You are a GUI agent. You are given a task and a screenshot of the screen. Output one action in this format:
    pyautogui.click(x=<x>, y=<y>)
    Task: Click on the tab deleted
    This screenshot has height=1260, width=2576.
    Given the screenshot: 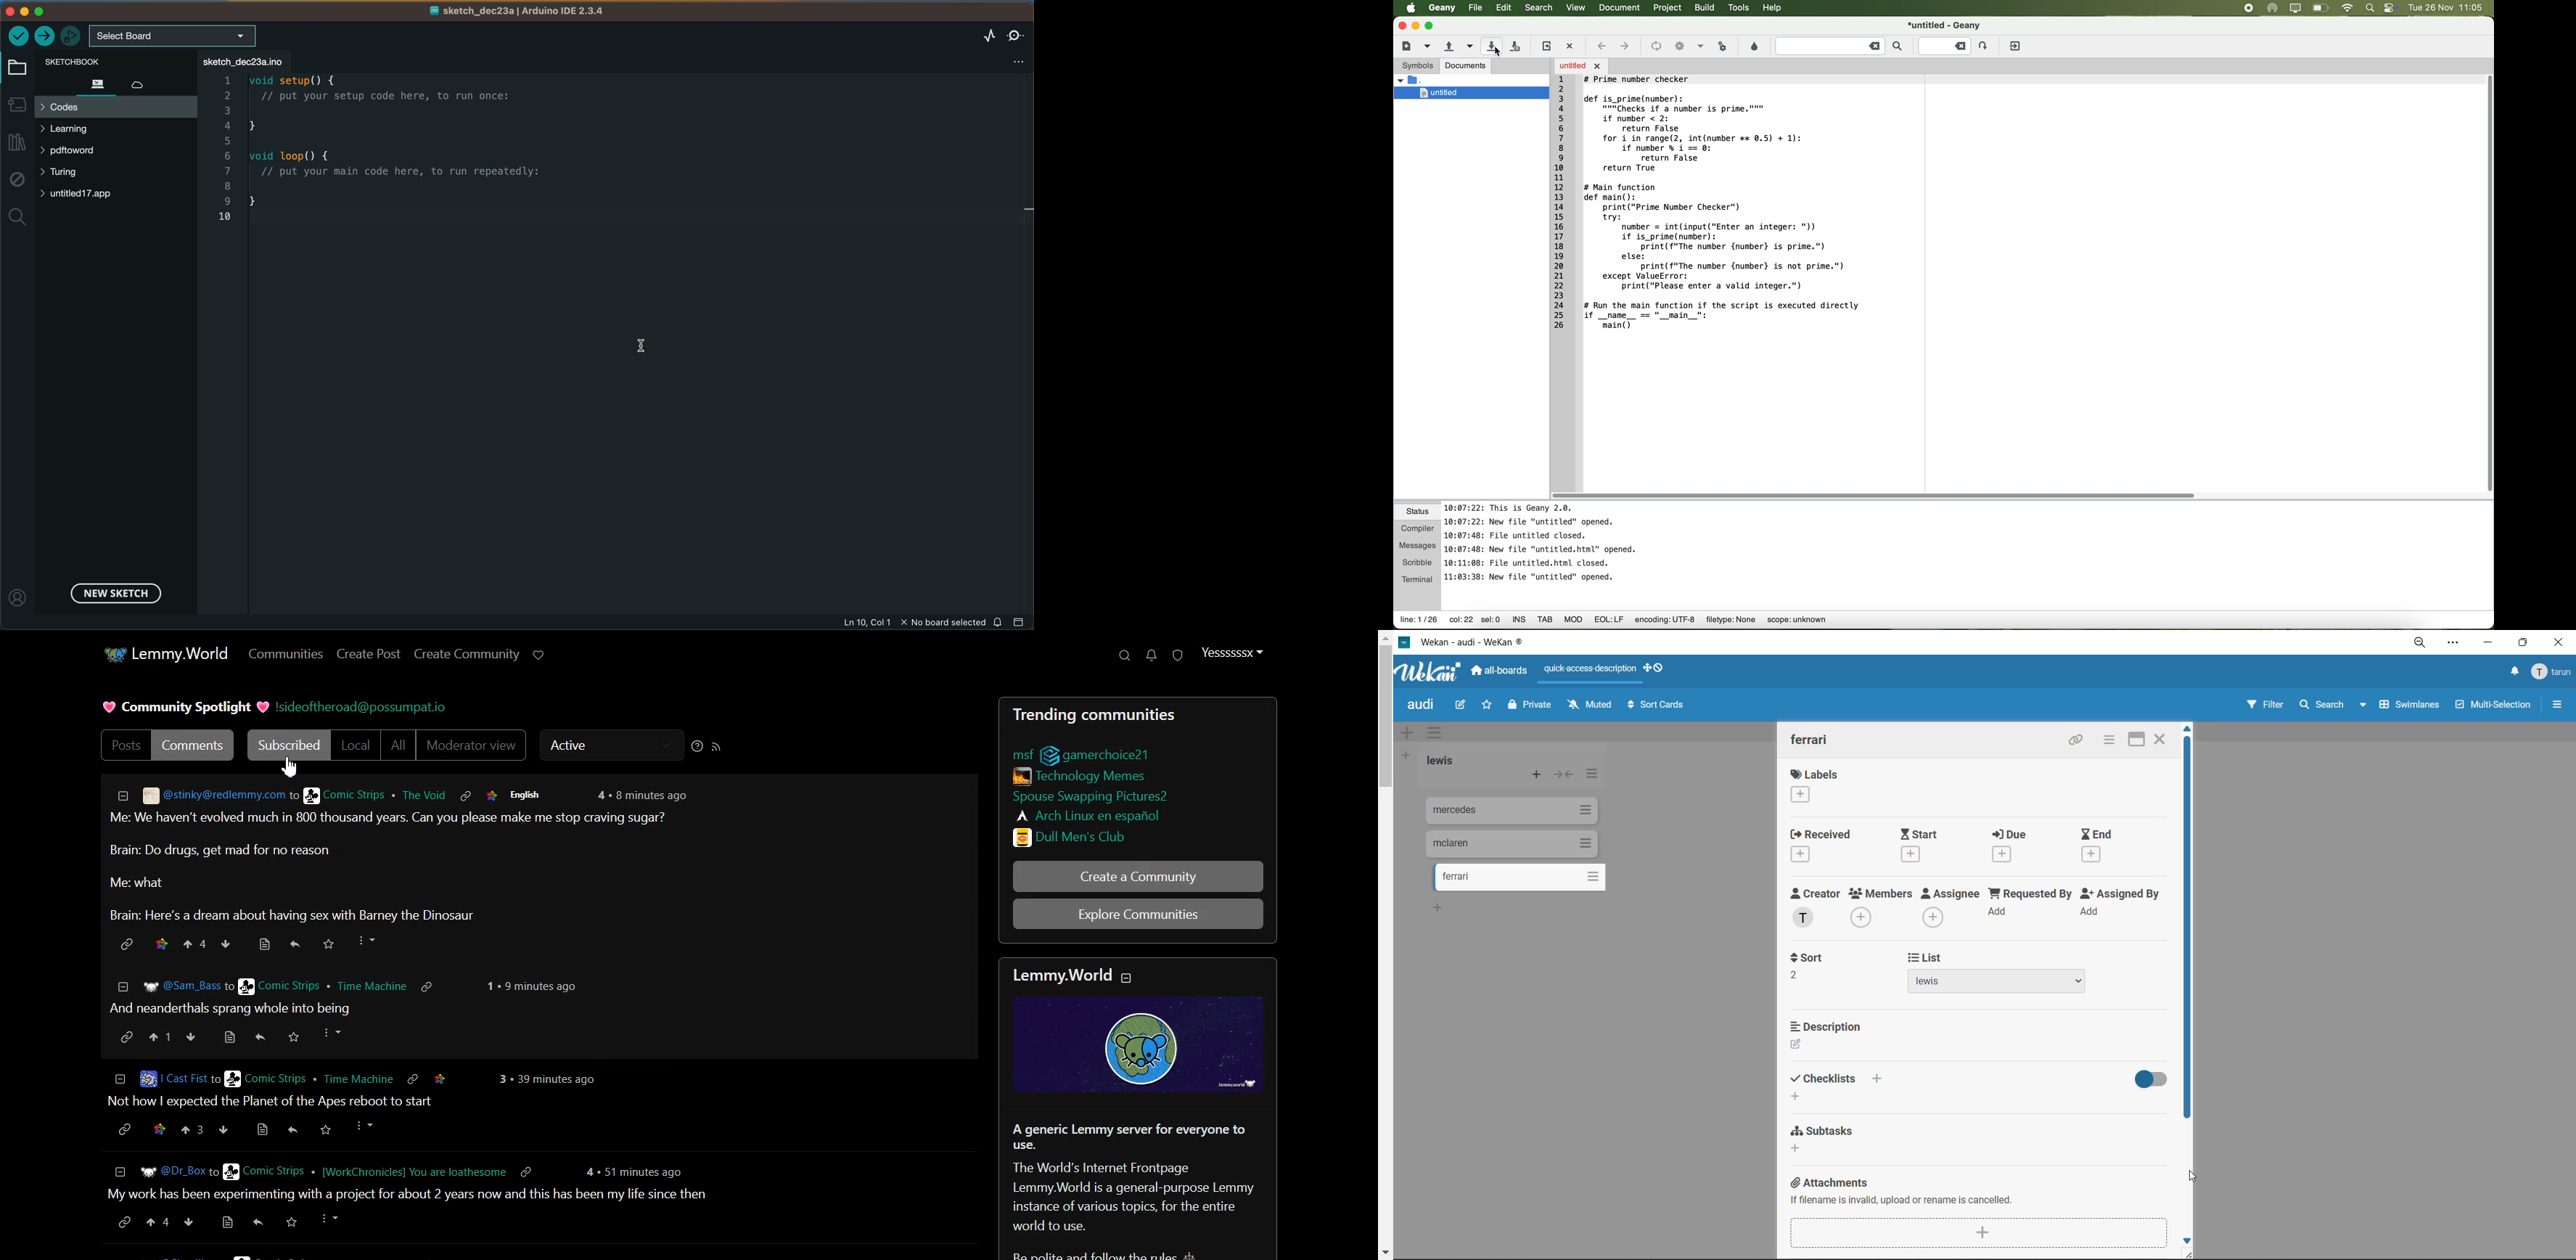 What is the action you would take?
    pyautogui.click(x=323, y=62)
    